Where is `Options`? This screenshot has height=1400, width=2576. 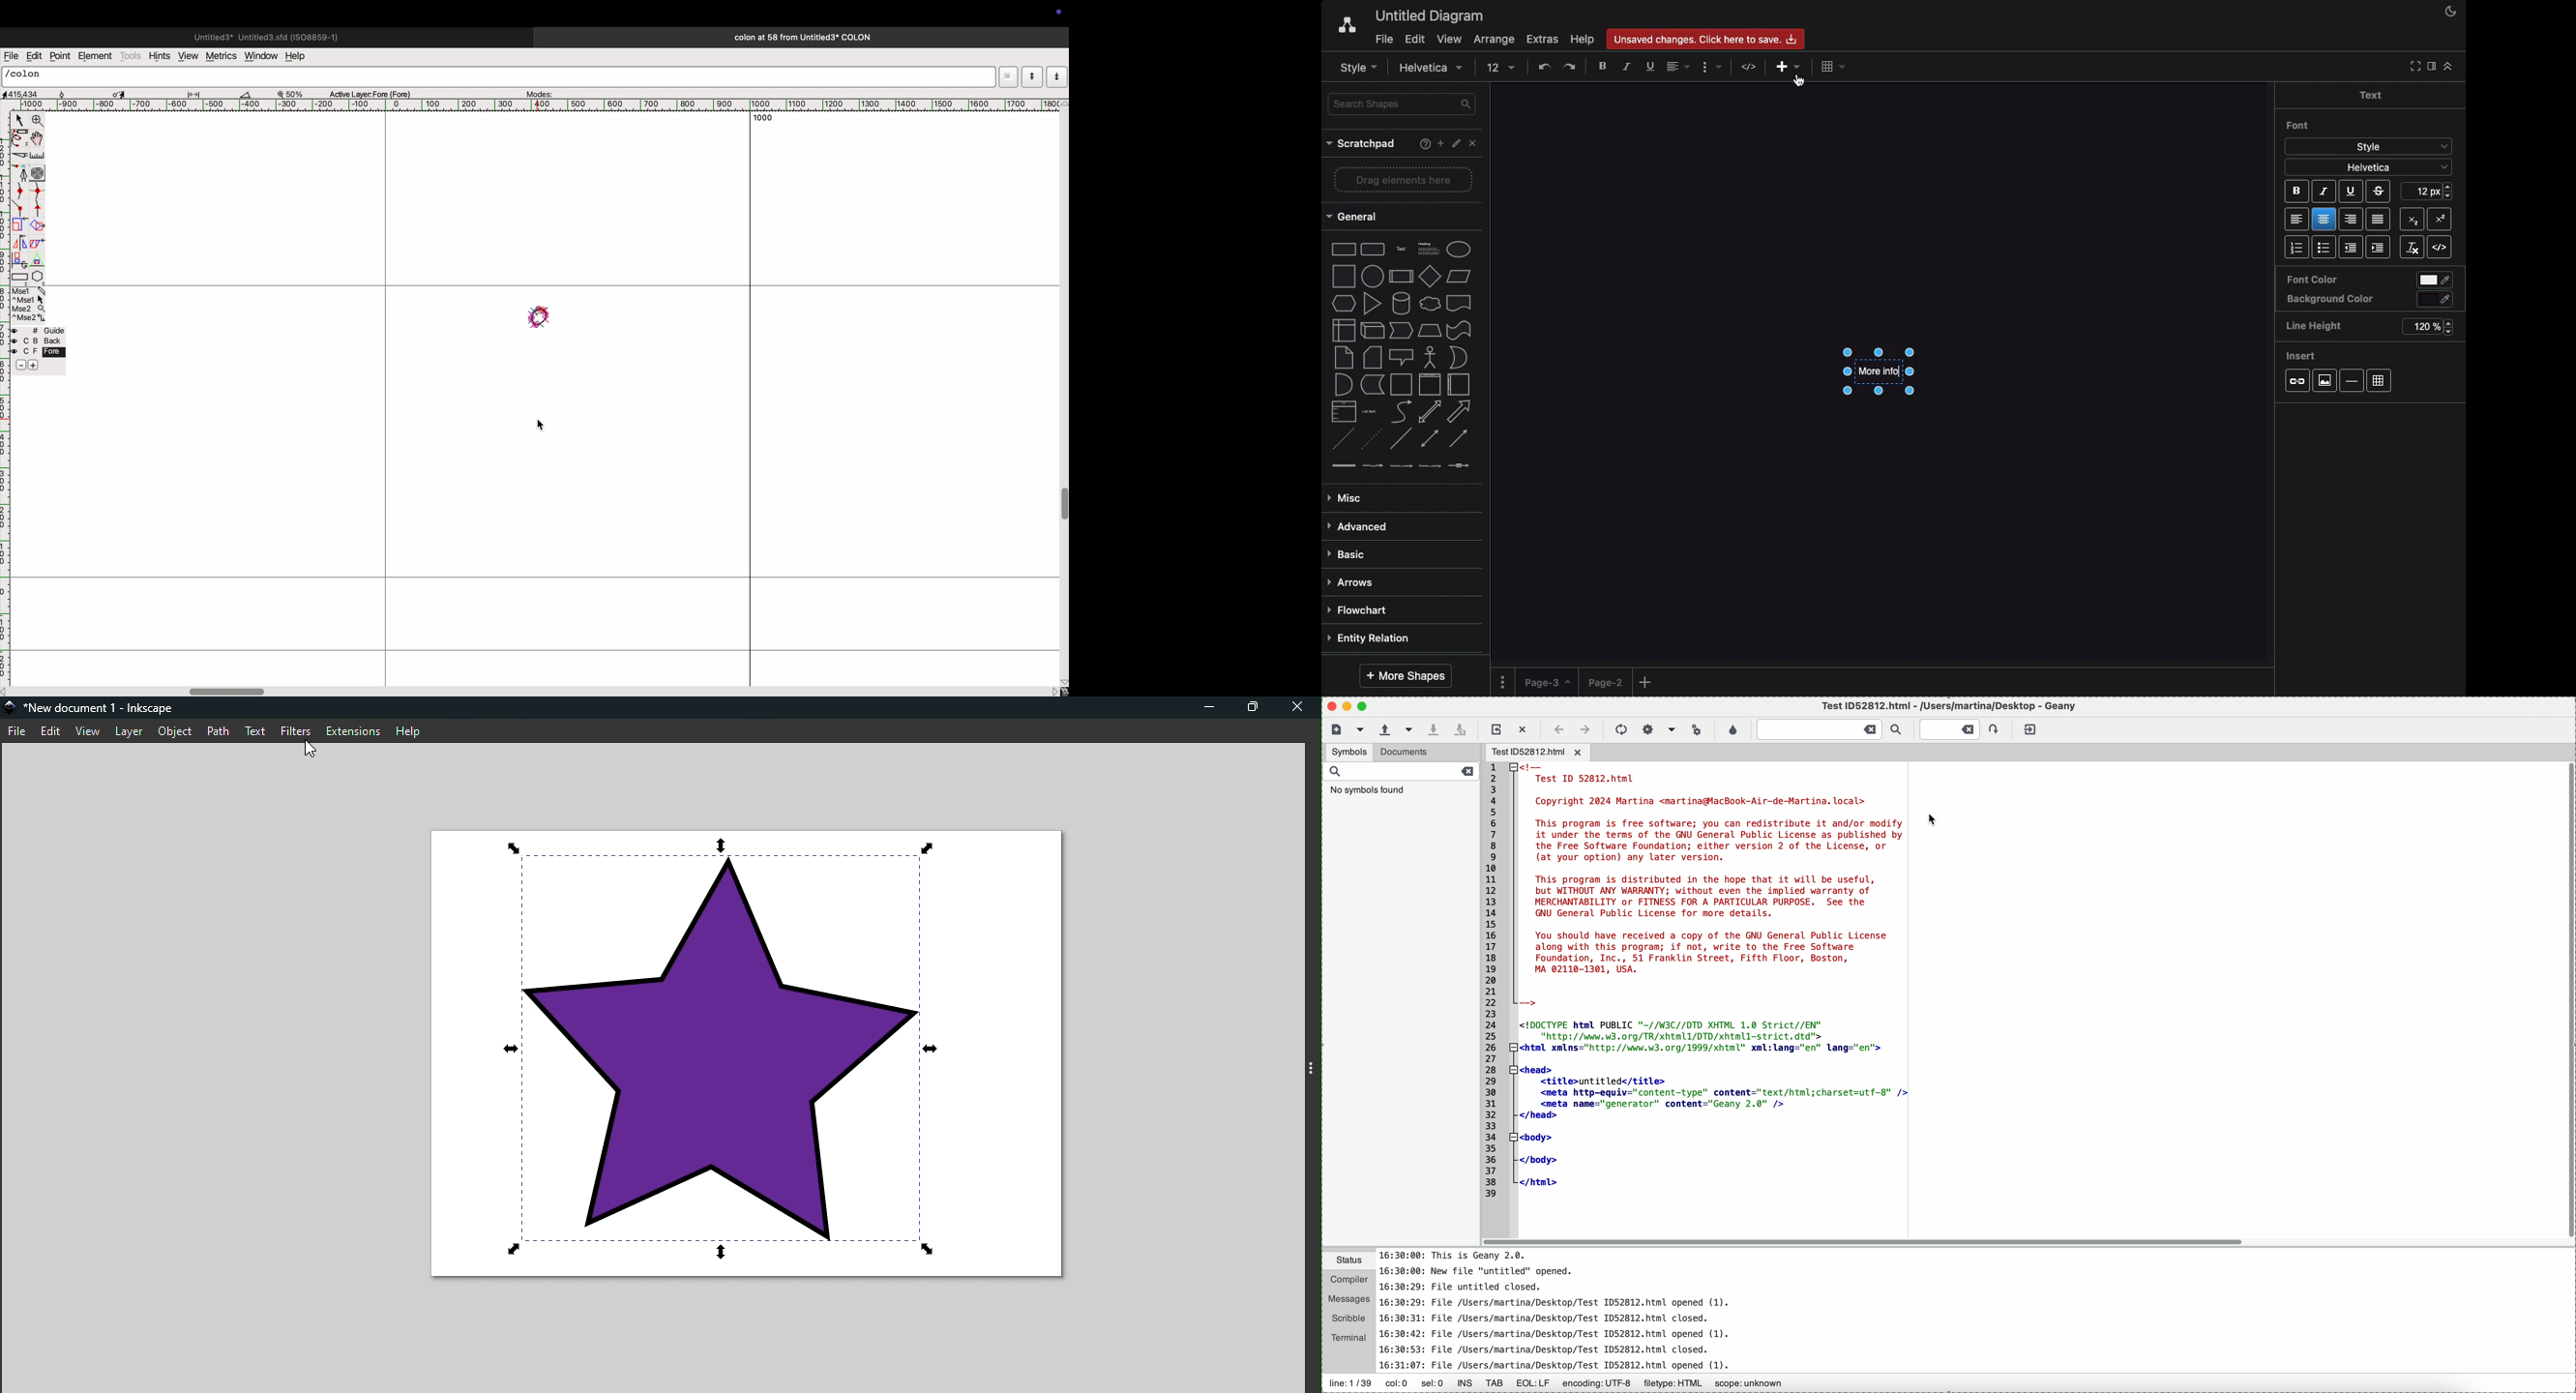 Options is located at coordinates (1504, 681).